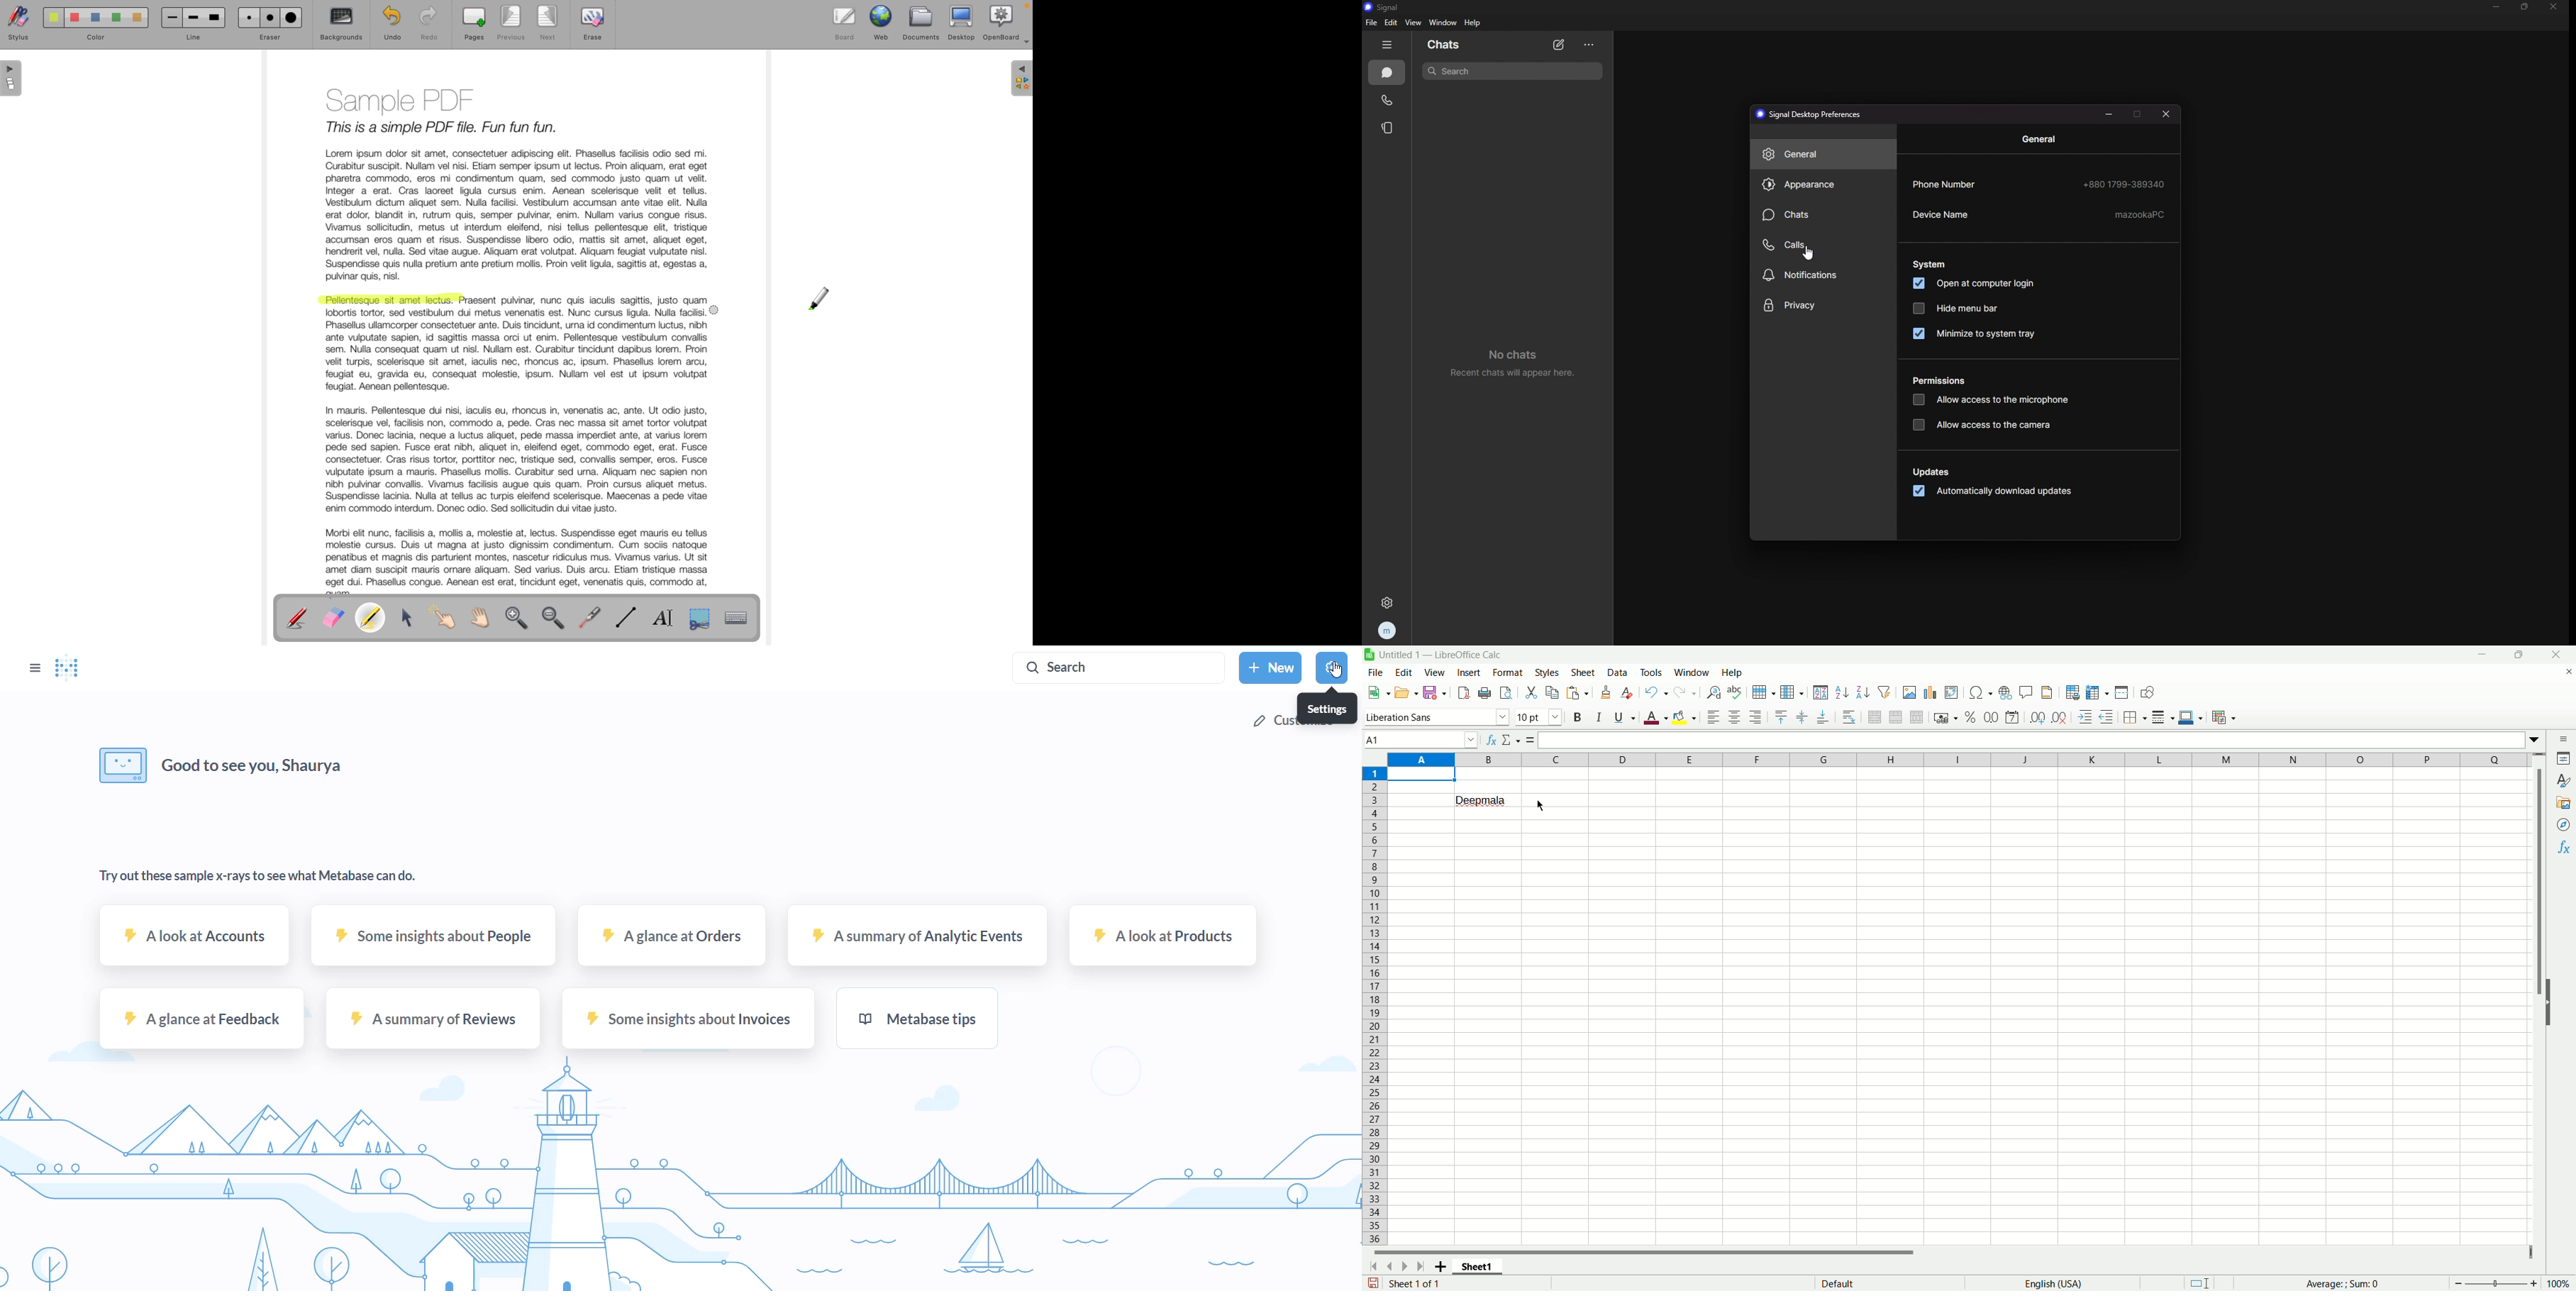 The height and width of the screenshot is (1316, 2576). Describe the element at coordinates (2149, 693) in the screenshot. I see `Show draw fuctions` at that location.